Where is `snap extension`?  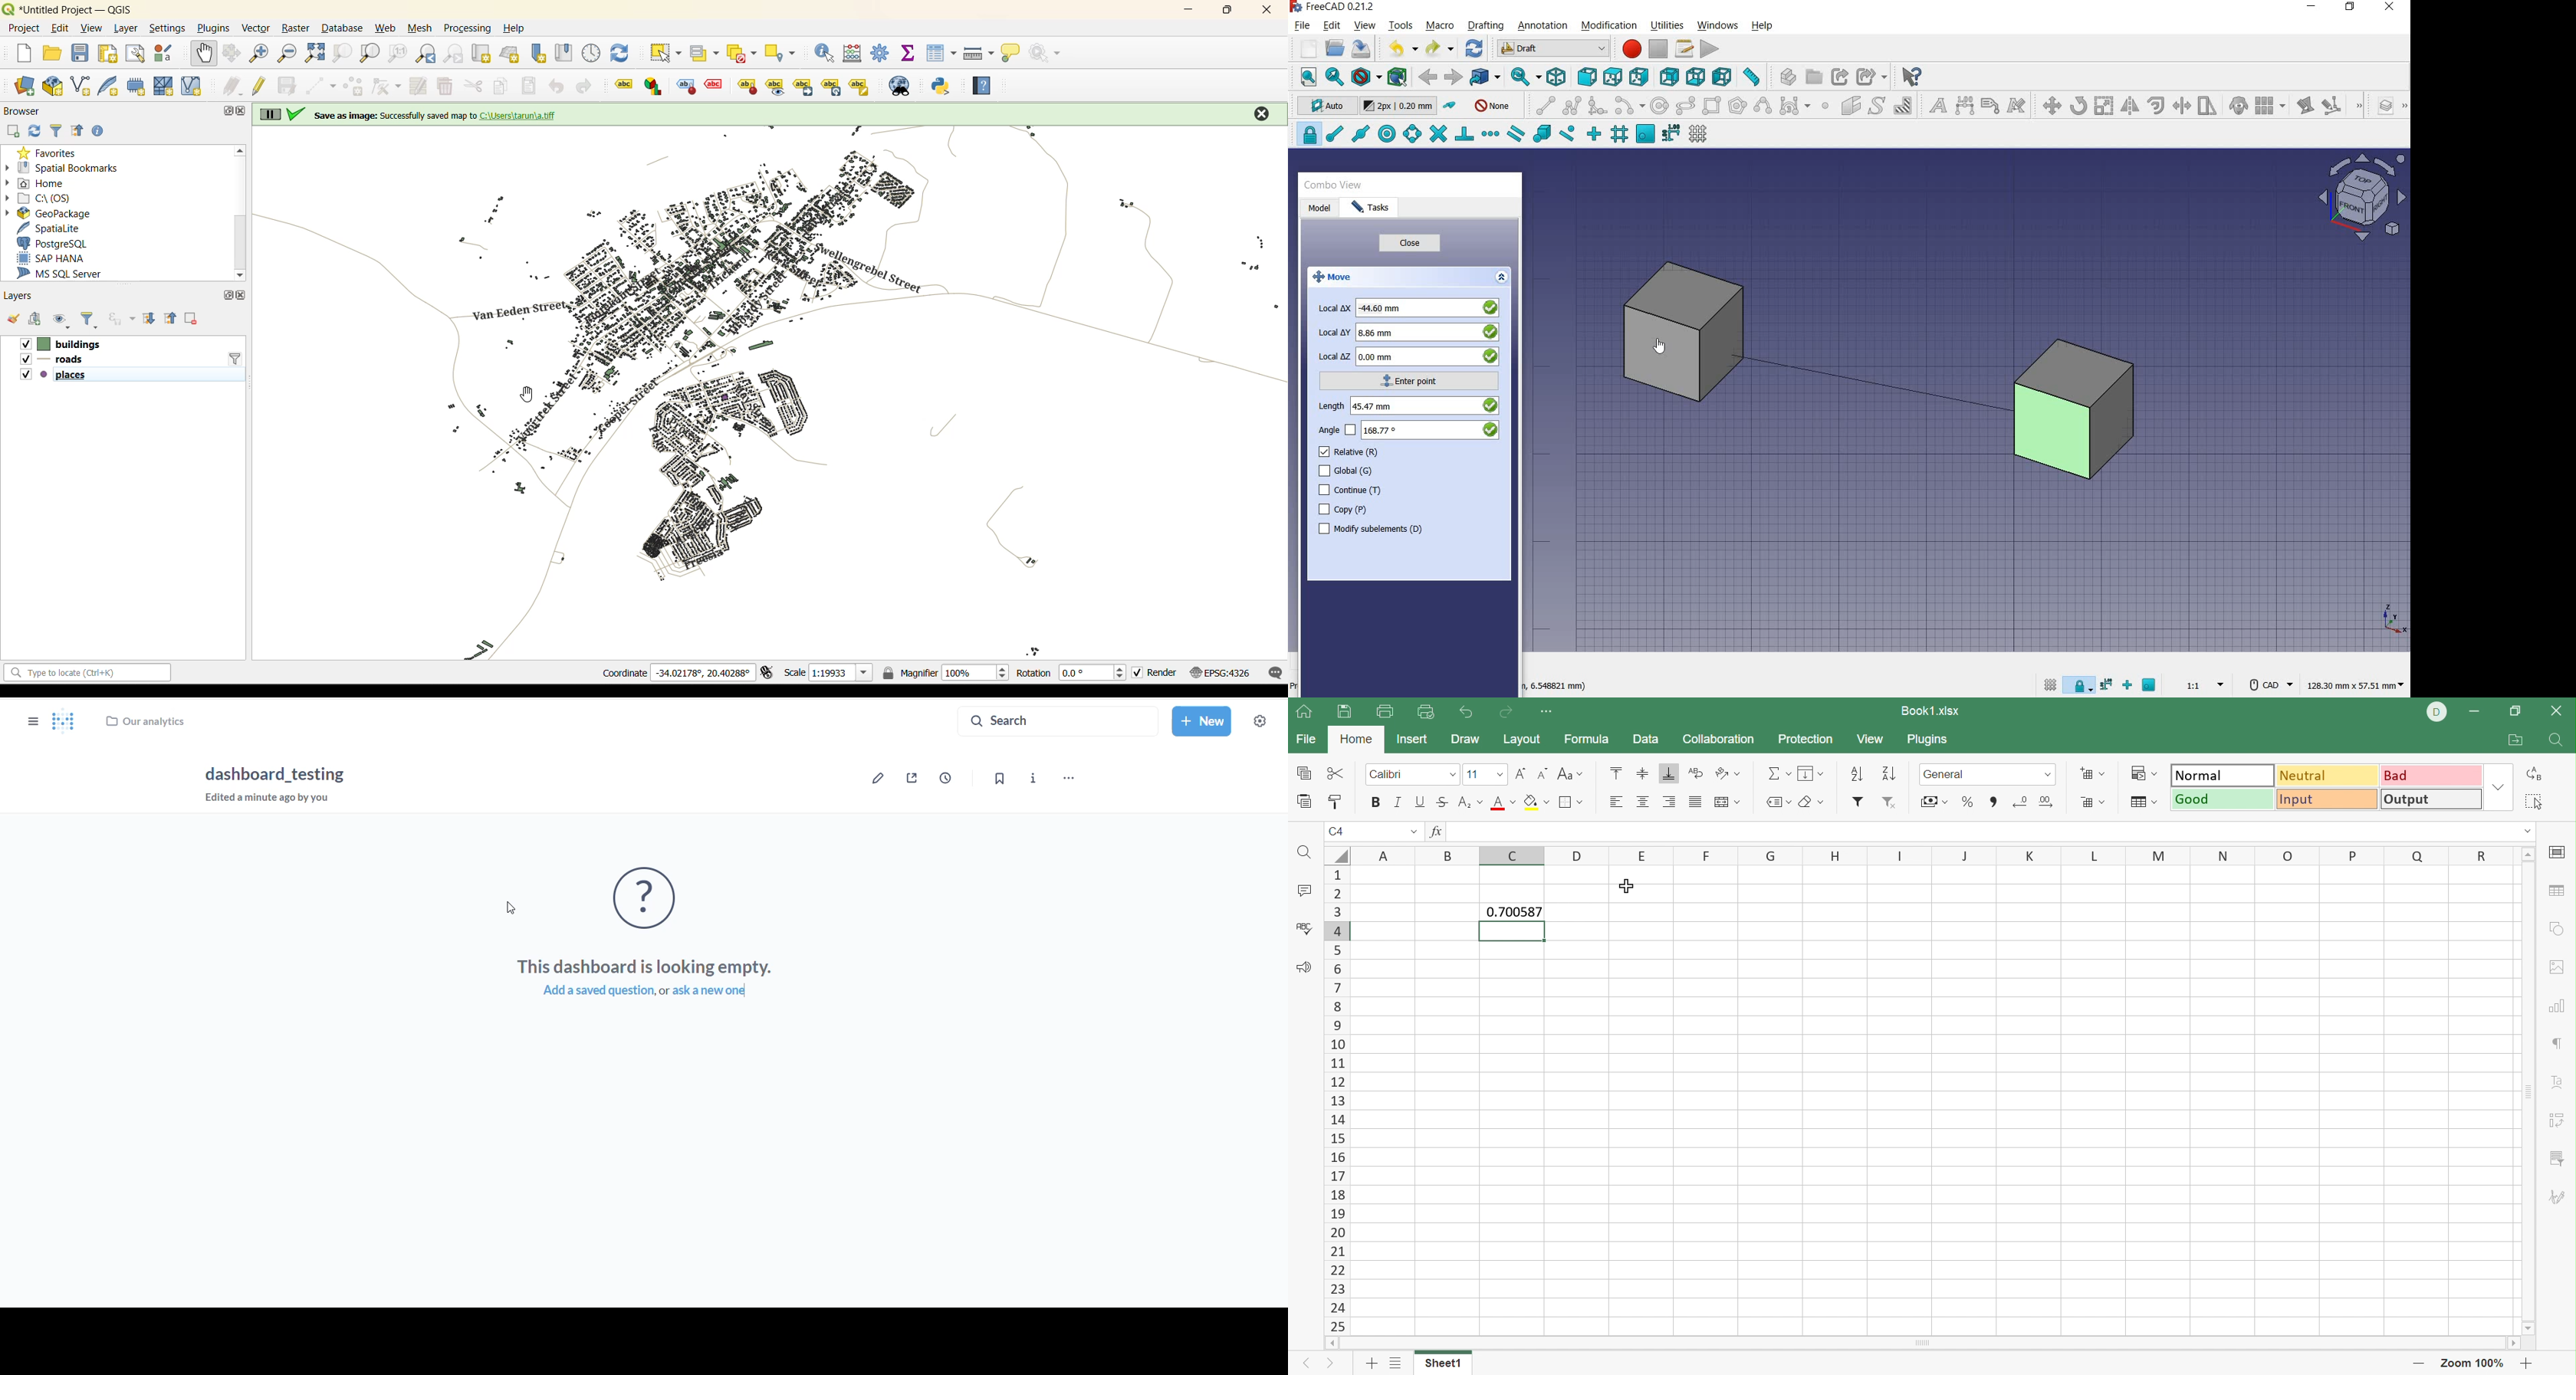
snap extension is located at coordinates (1490, 134).